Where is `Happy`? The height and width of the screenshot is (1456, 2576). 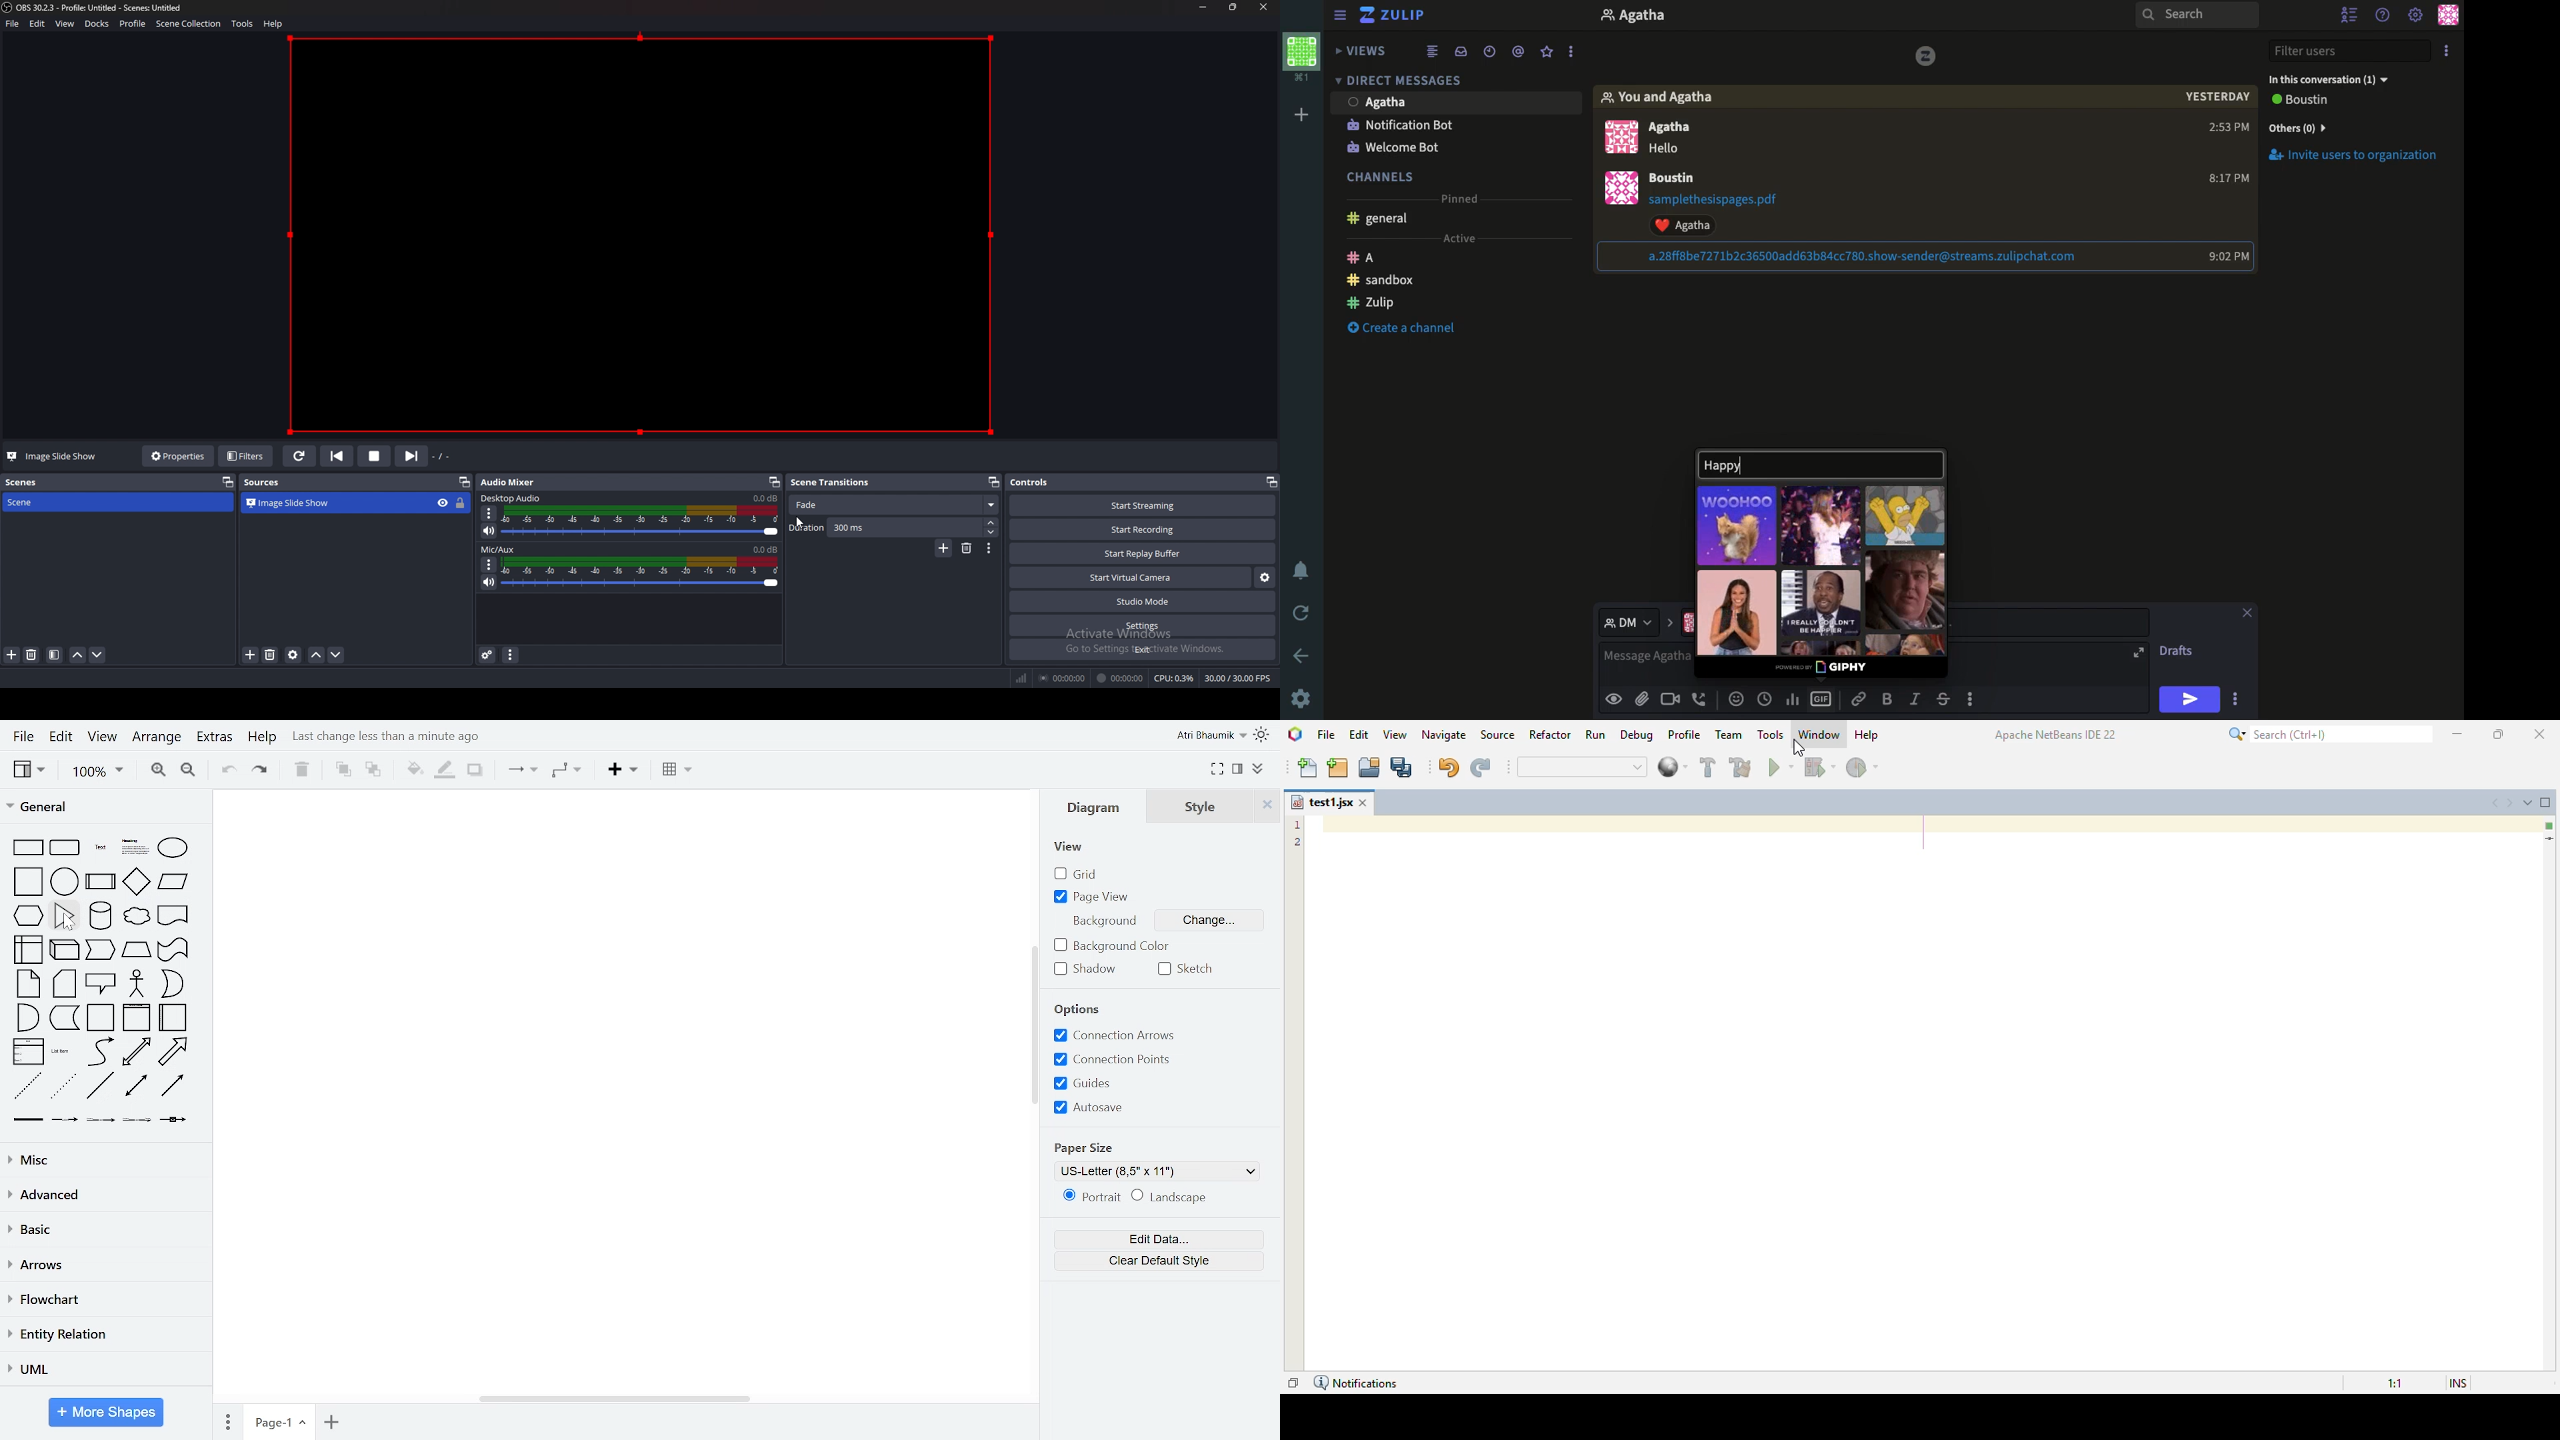
Happy is located at coordinates (1811, 462).